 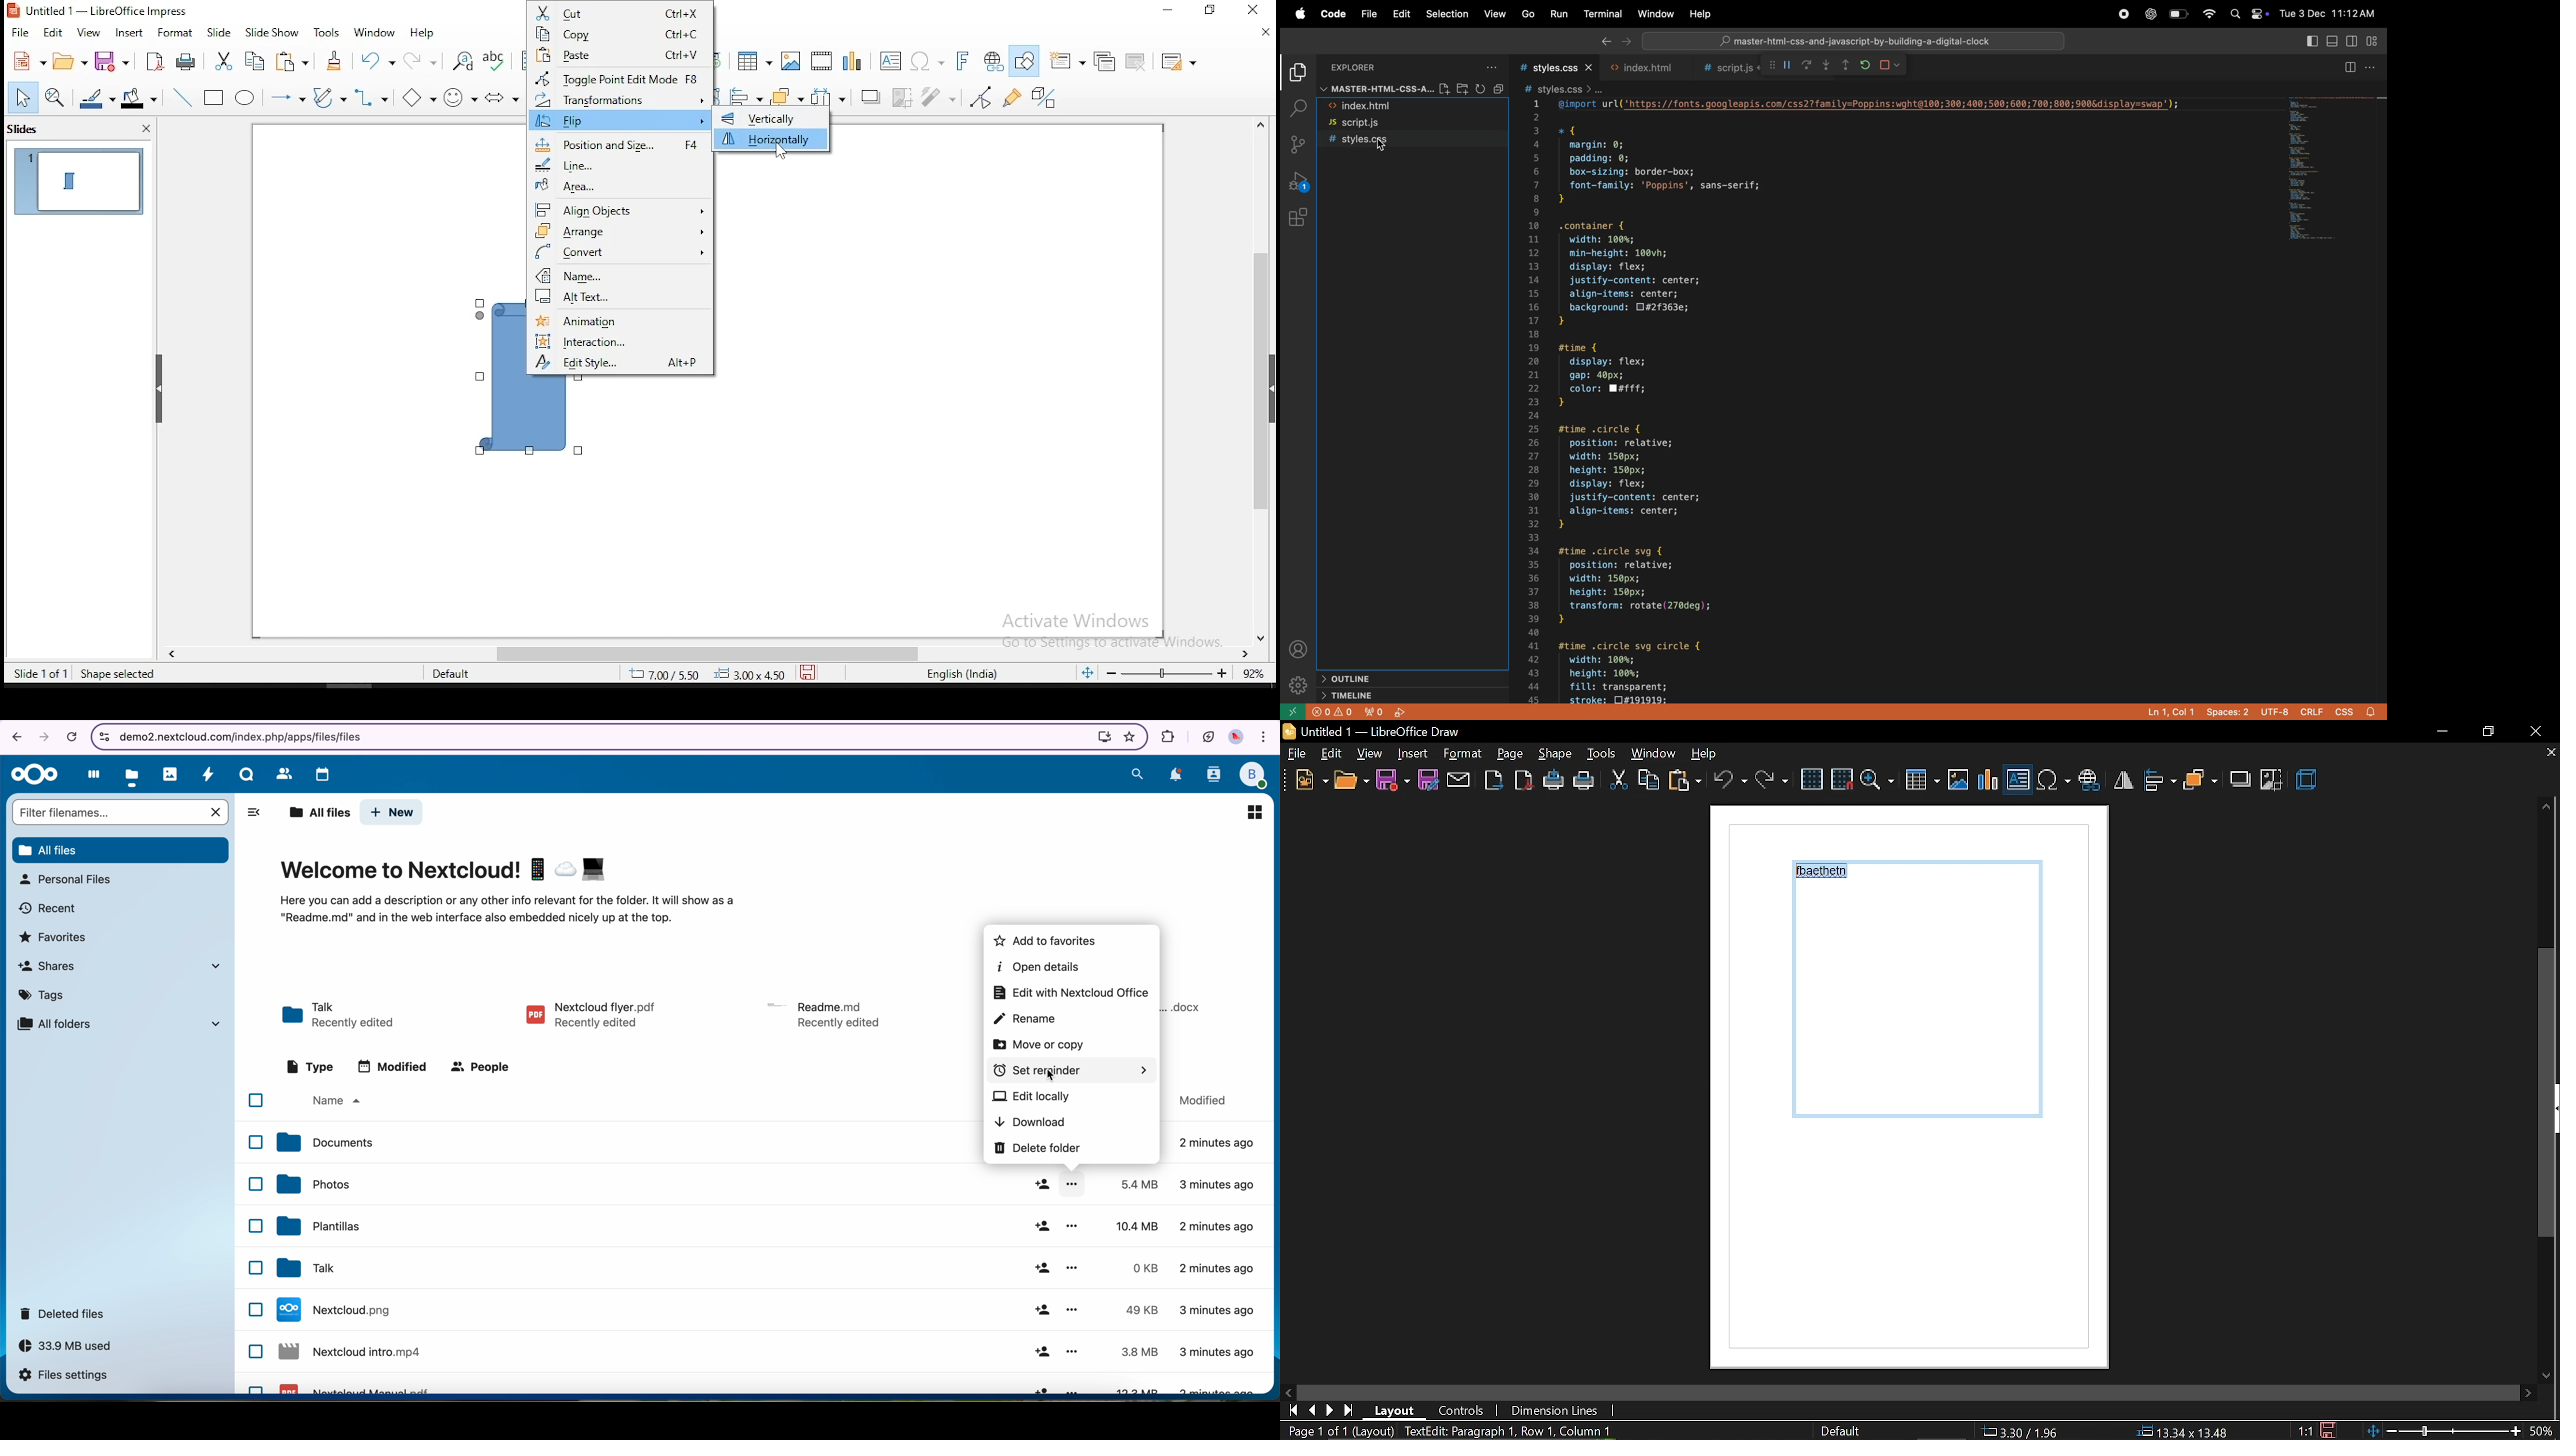 I want to click on dimension lines, so click(x=1553, y=1412).